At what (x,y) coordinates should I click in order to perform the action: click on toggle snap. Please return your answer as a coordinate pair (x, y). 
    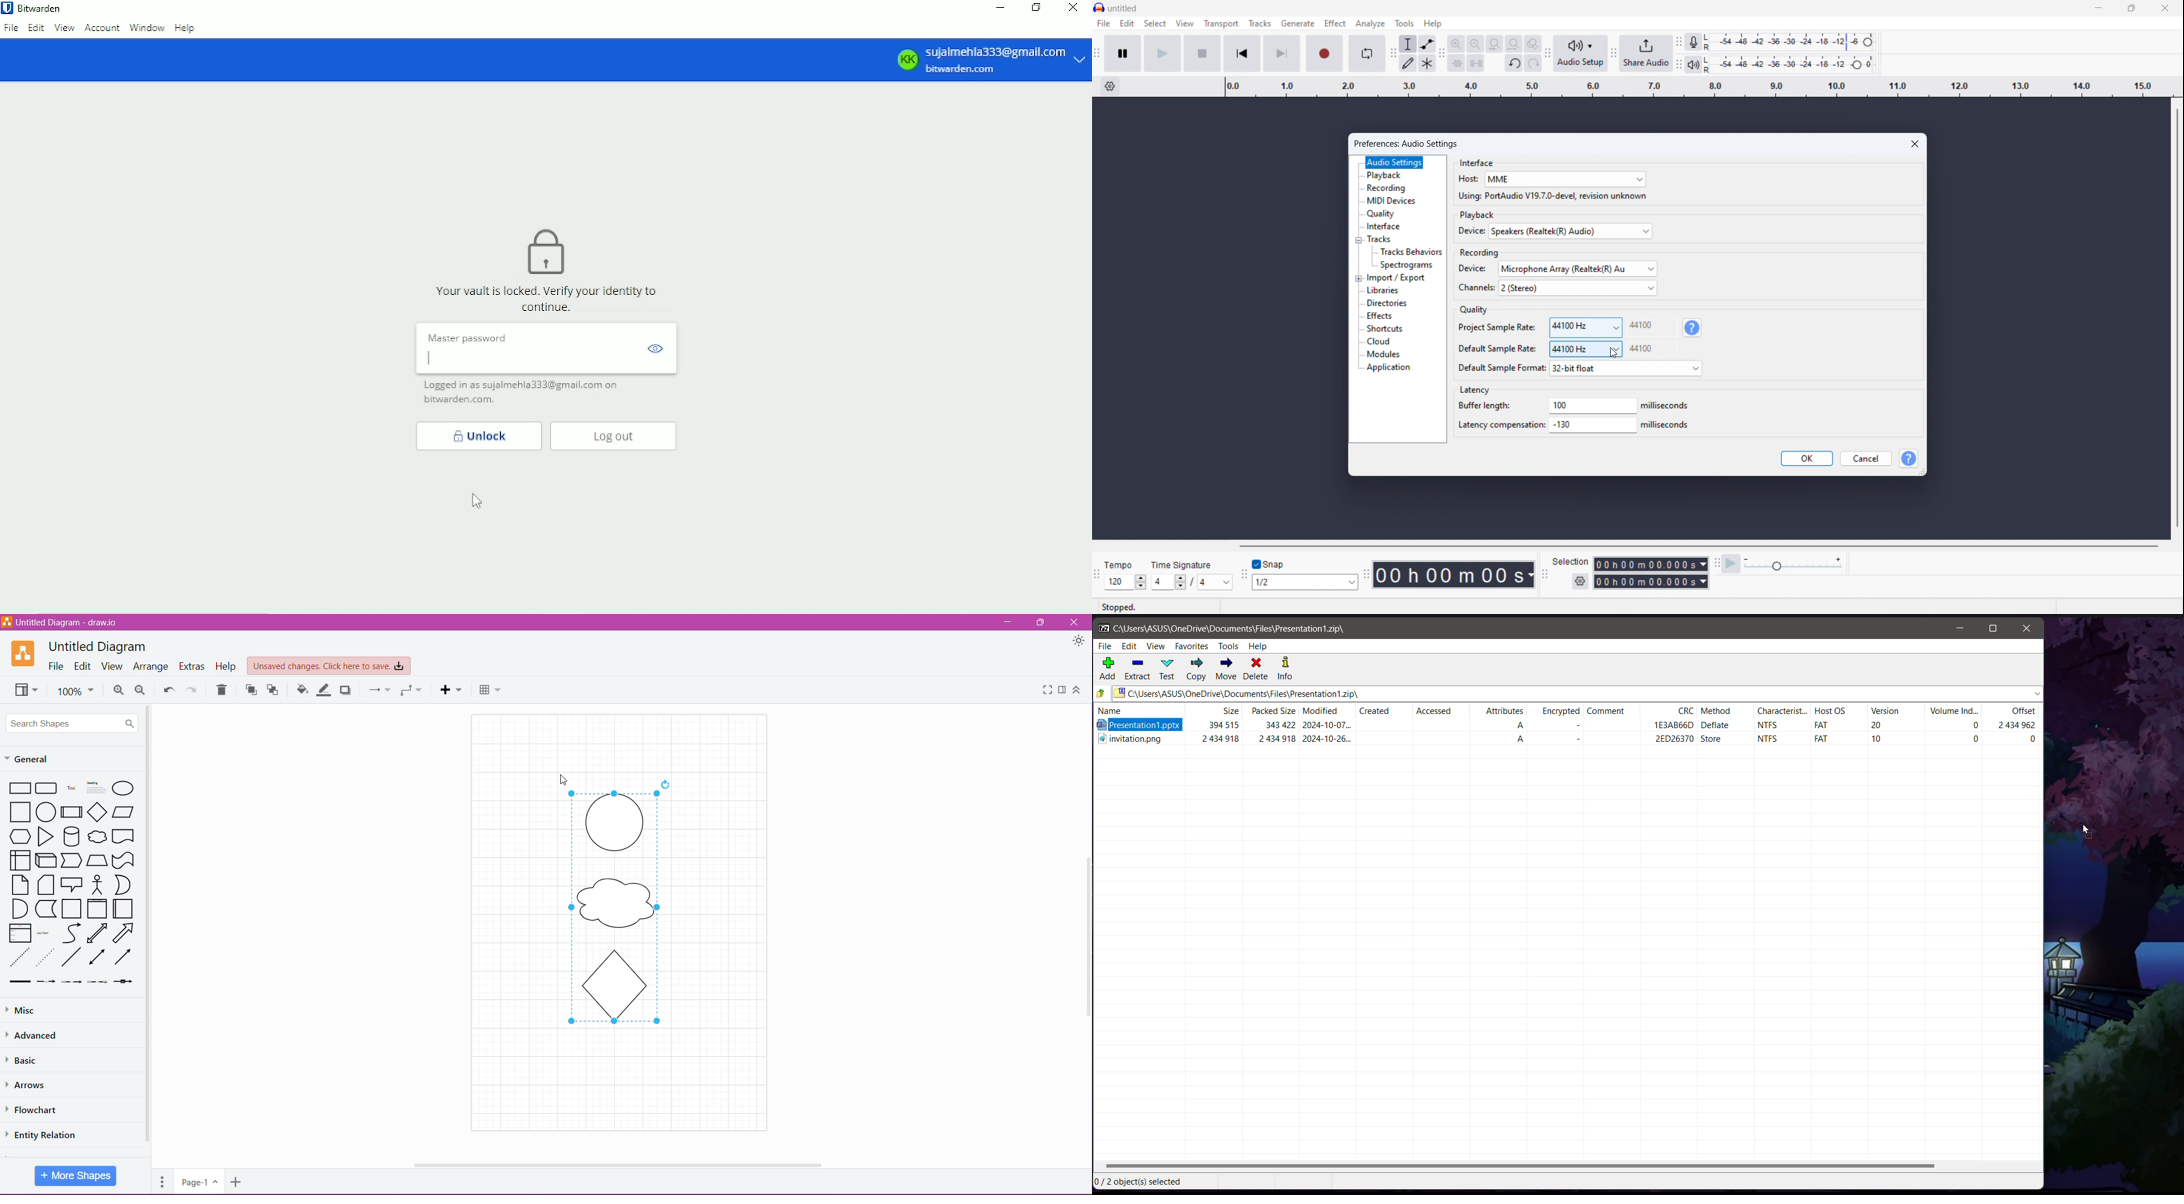
    Looking at the image, I should click on (1269, 565).